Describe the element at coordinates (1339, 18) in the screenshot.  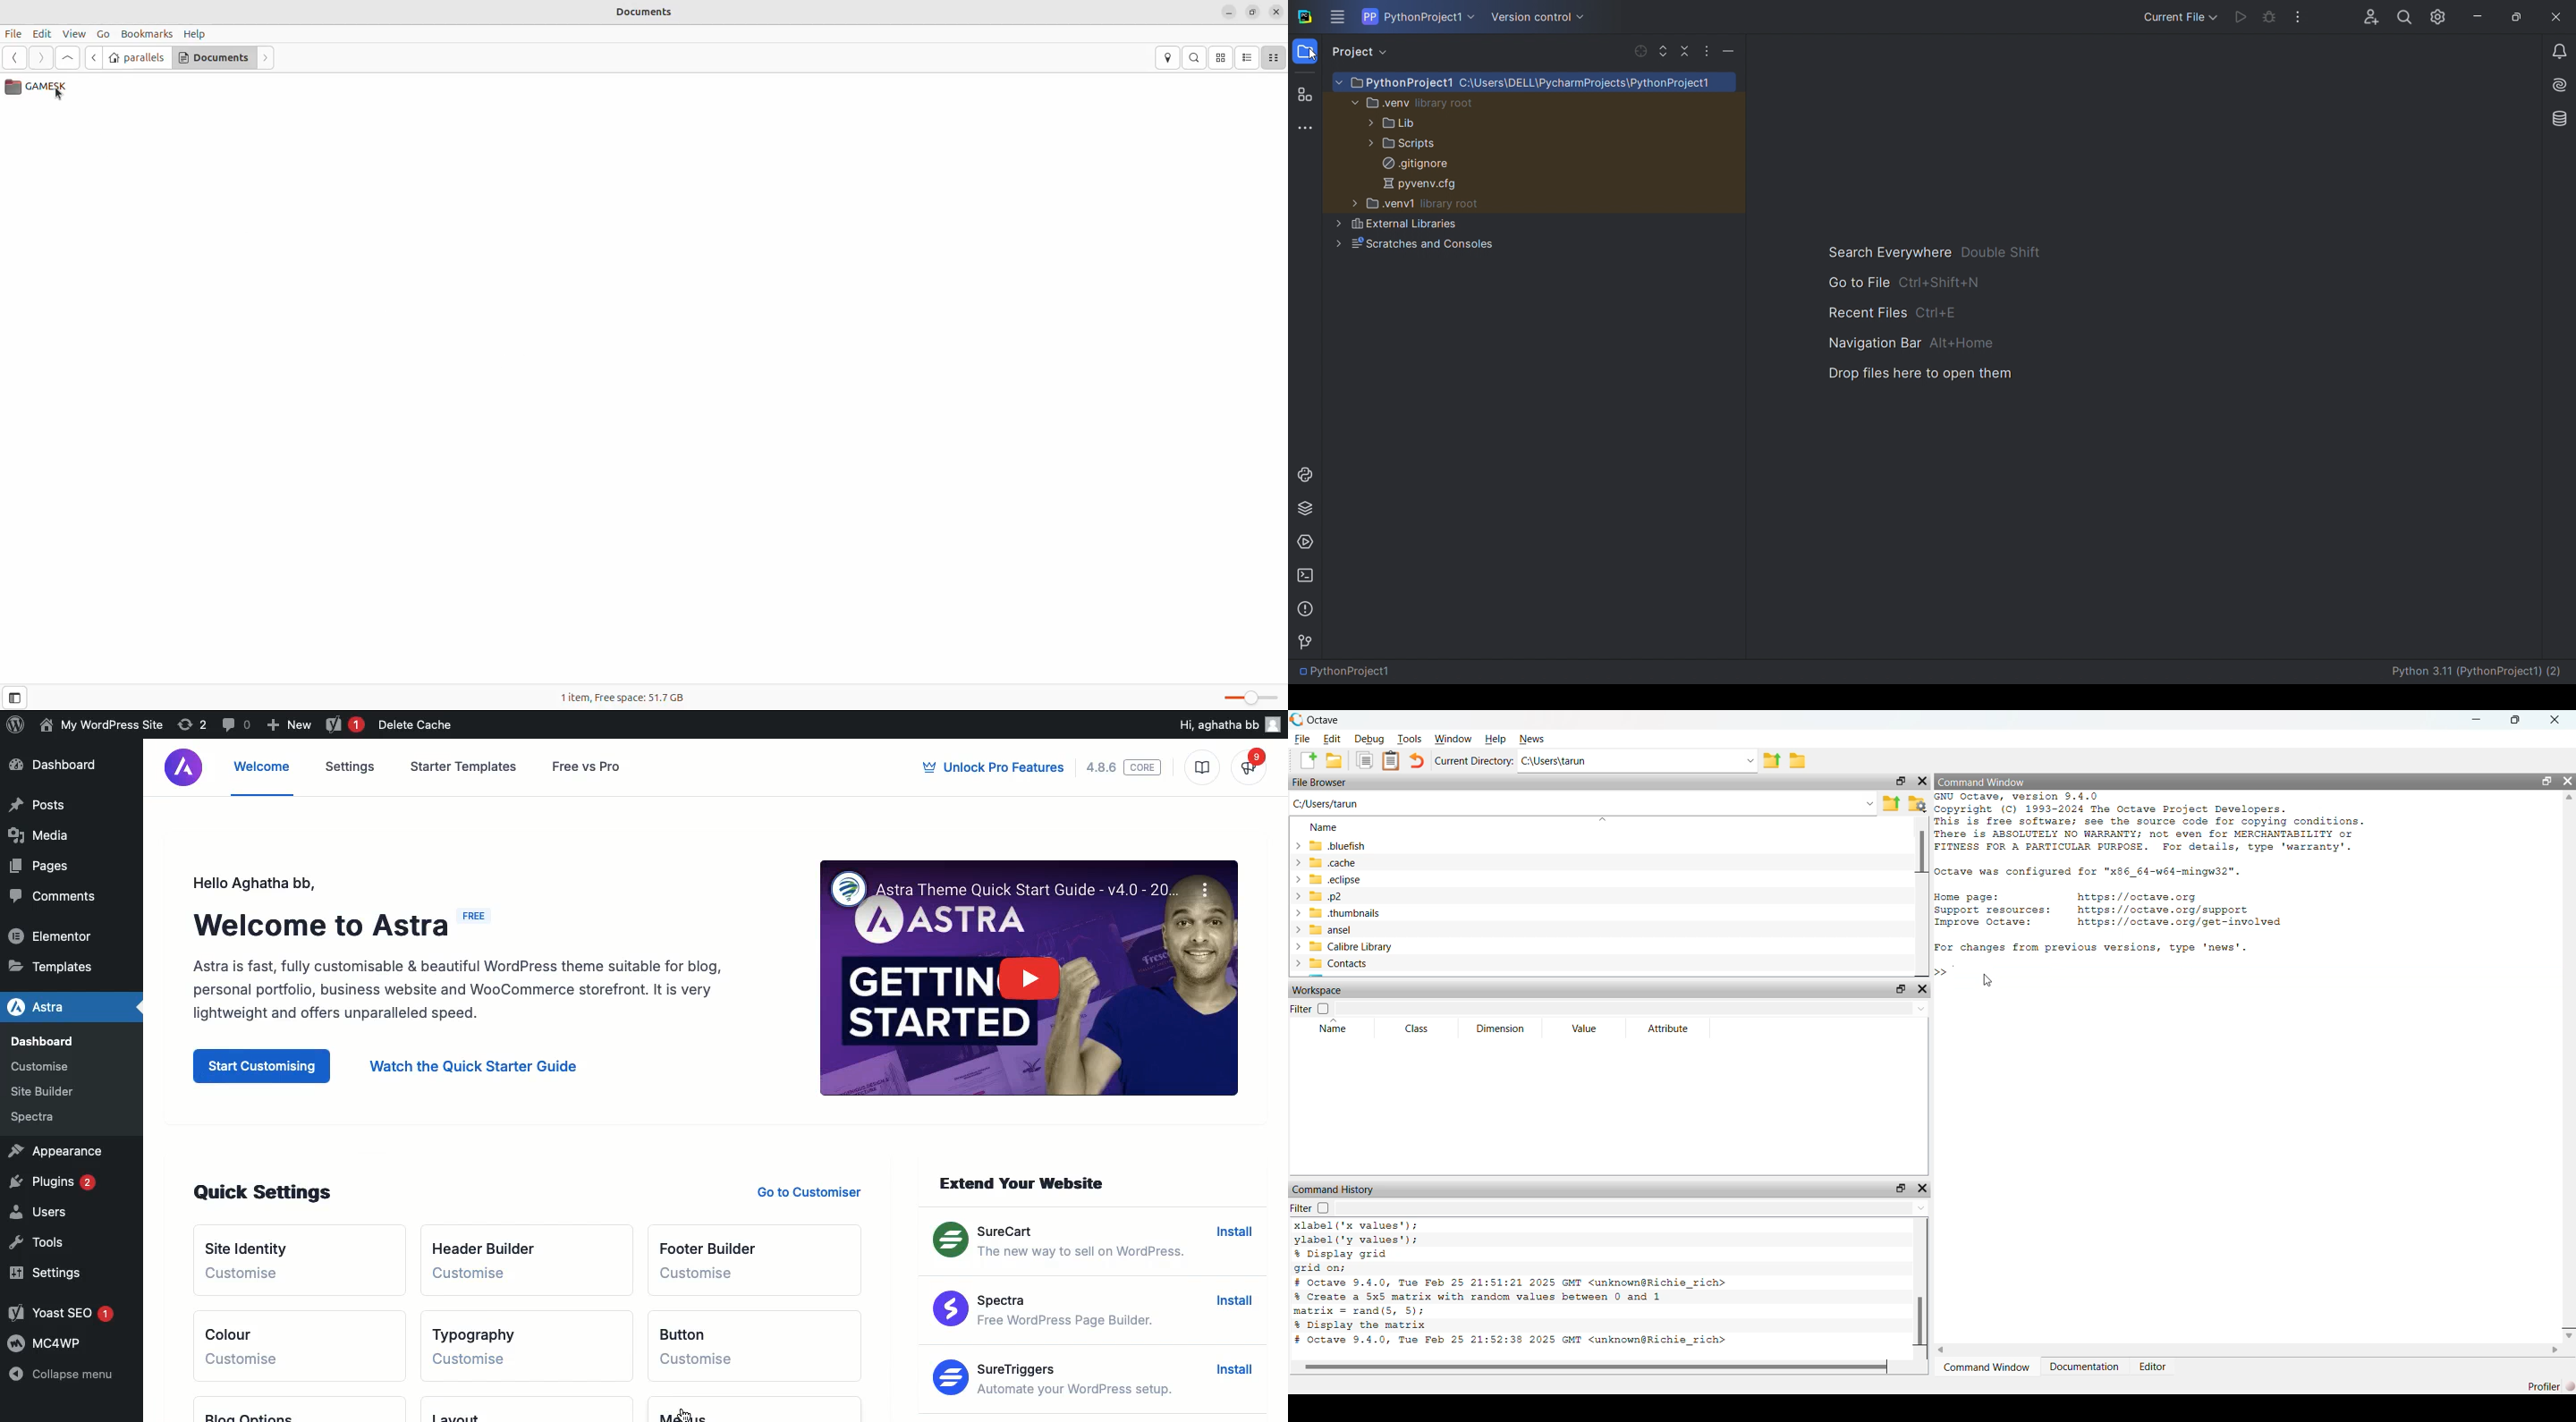
I see `menu` at that location.